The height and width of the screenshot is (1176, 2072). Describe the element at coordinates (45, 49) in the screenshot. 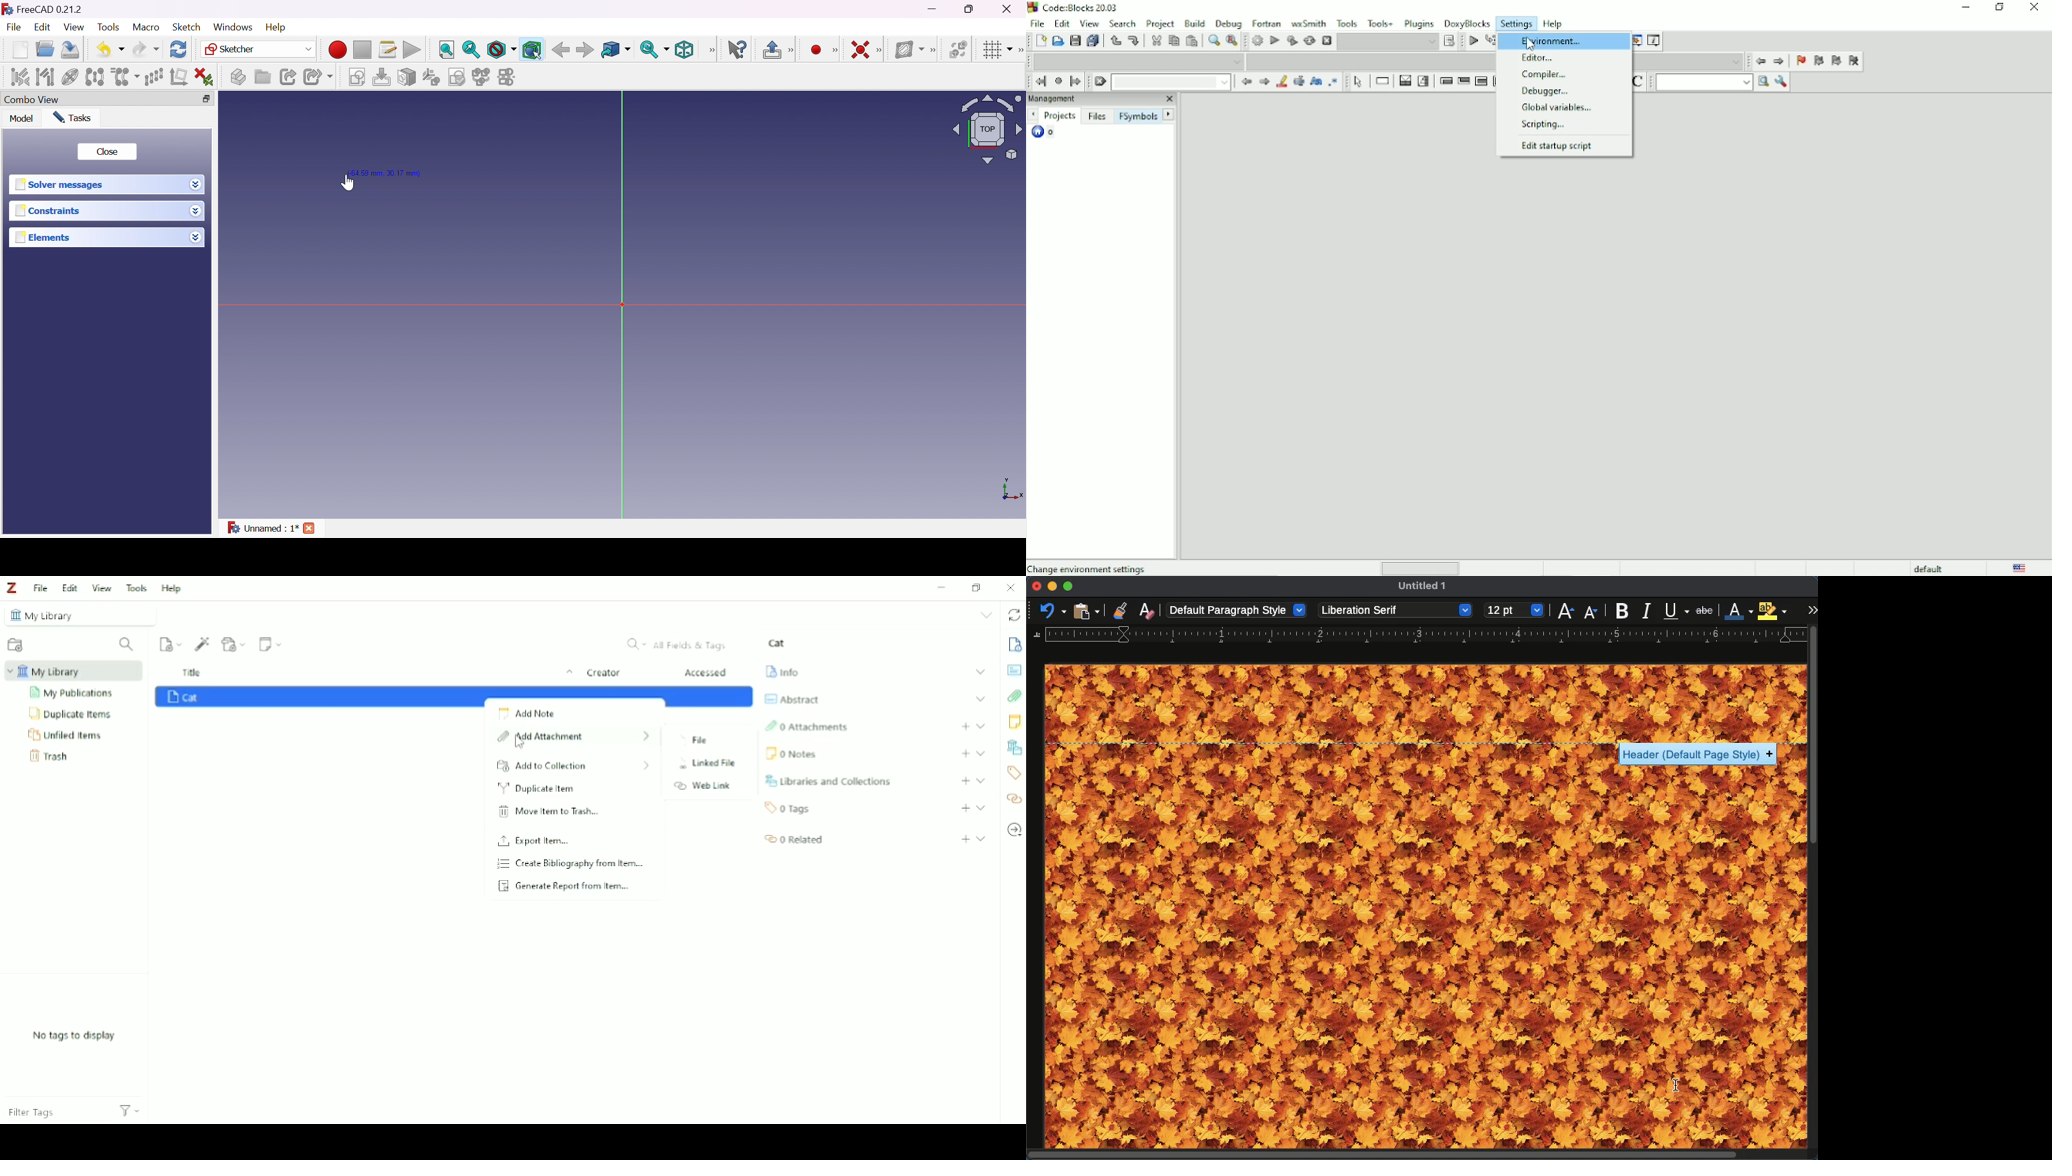

I see `Open` at that location.